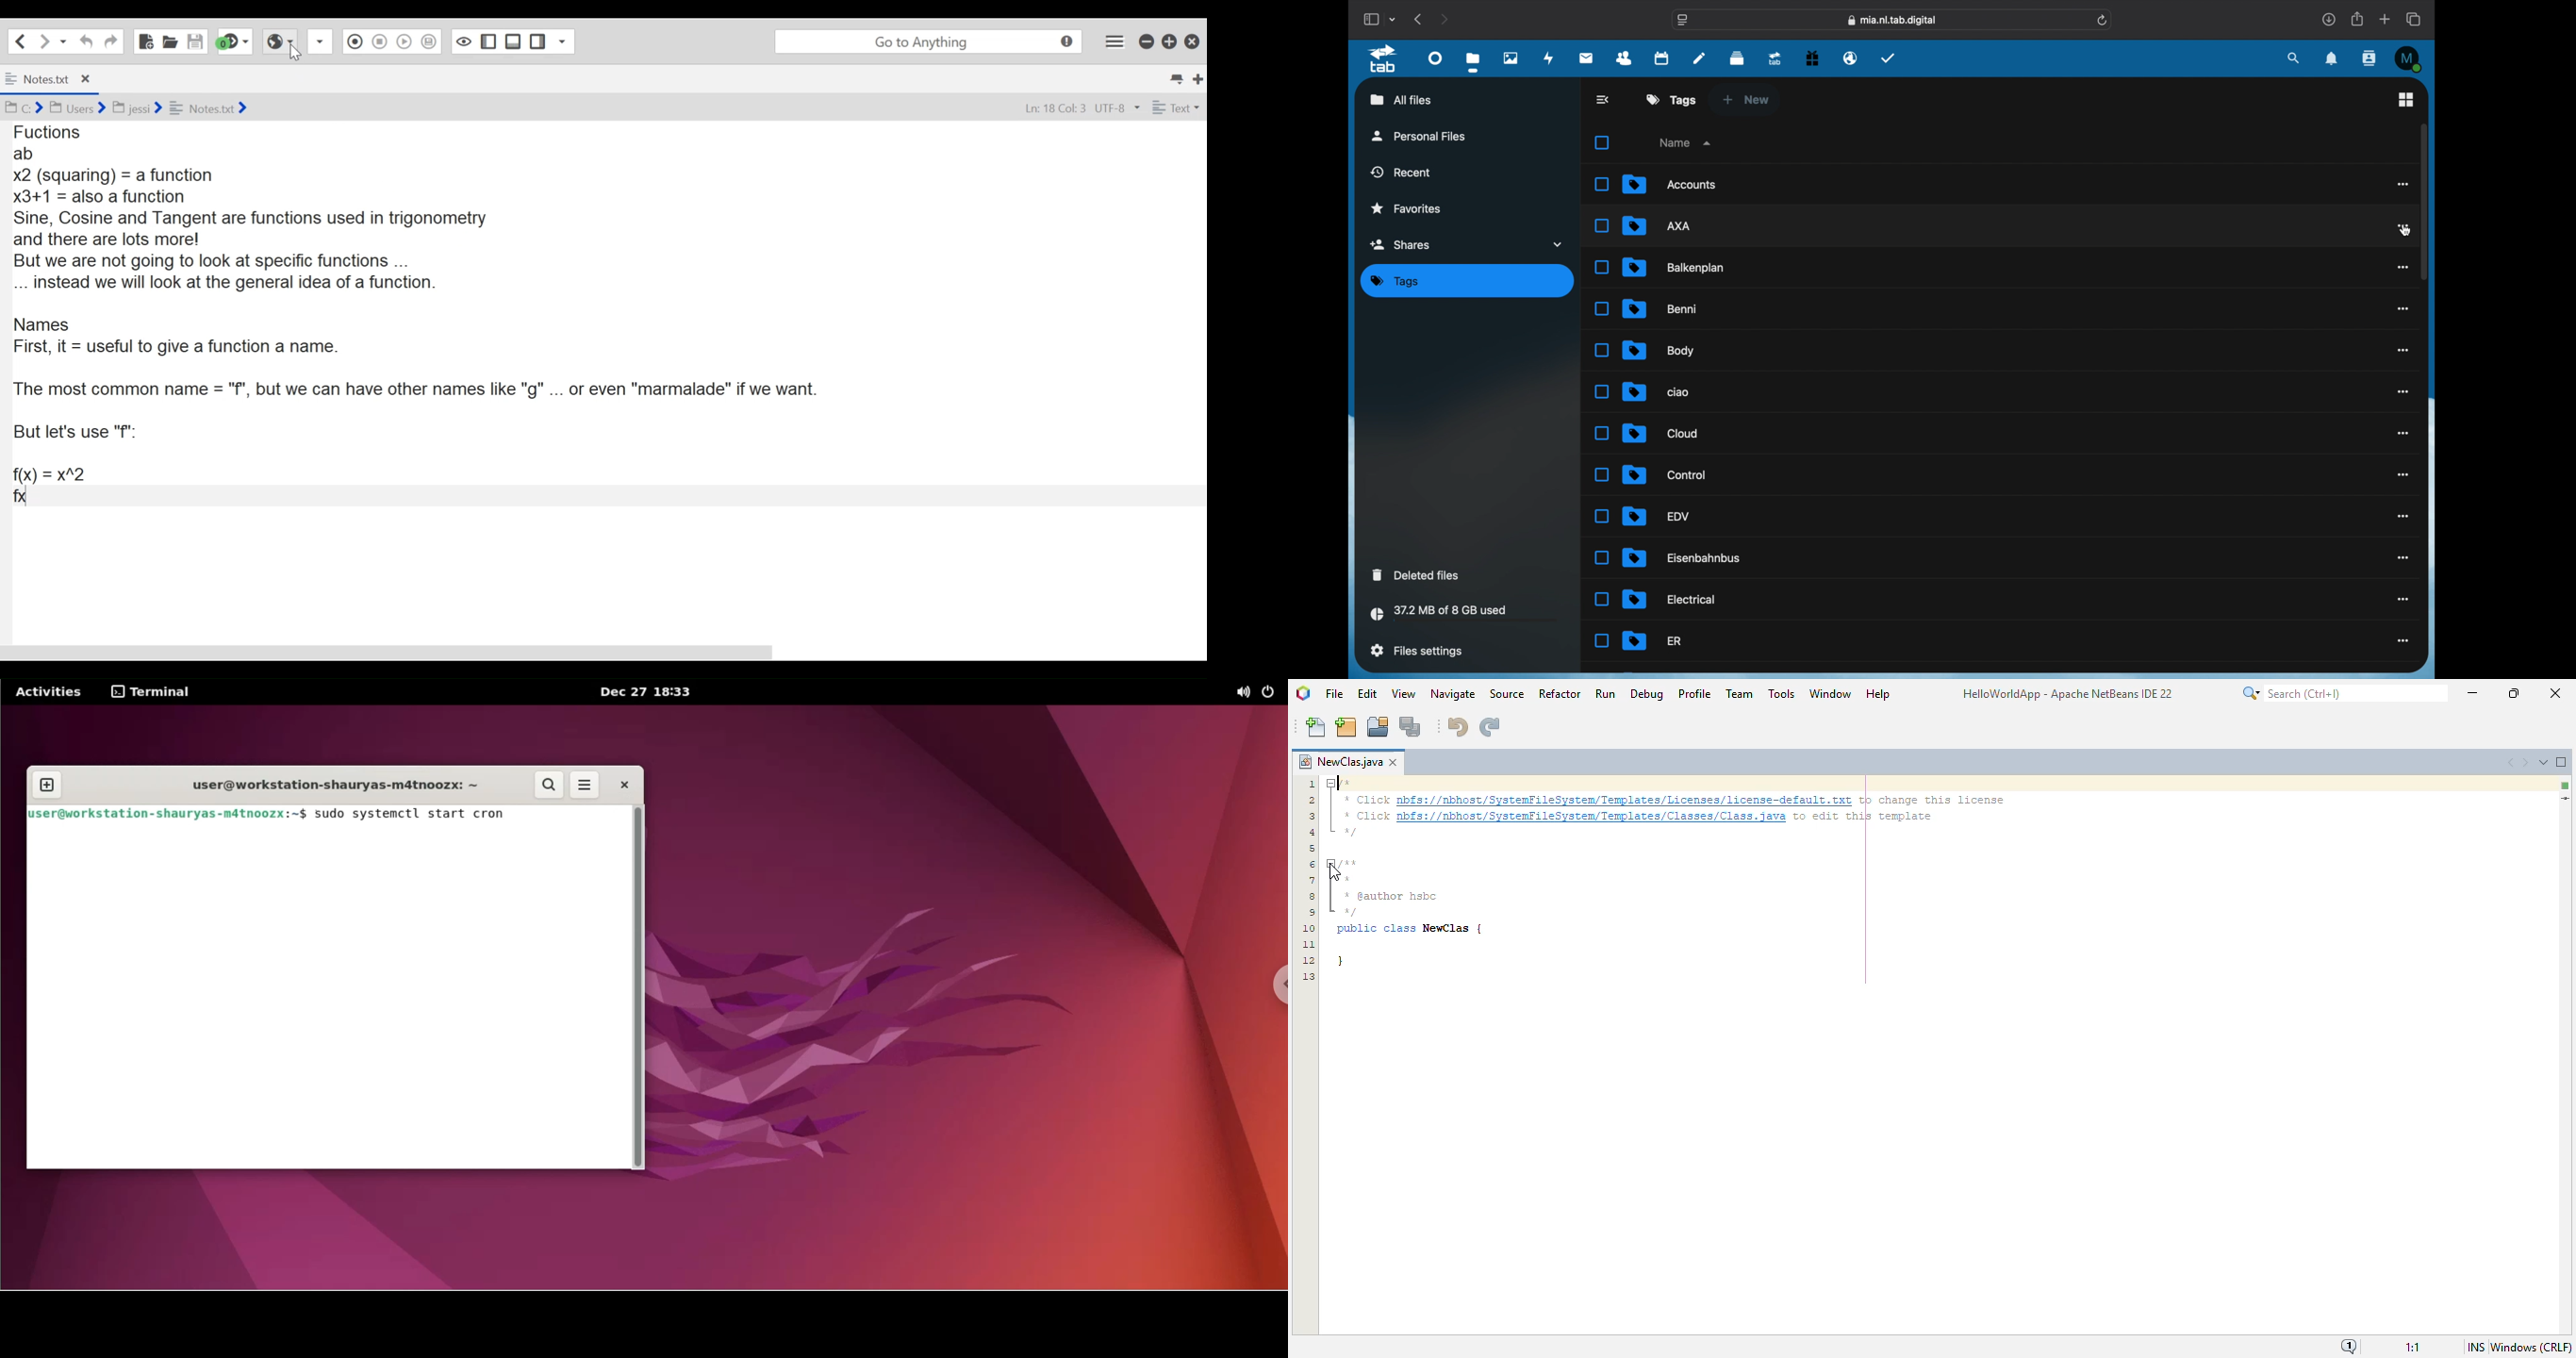 The image size is (2576, 1372). I want to click on Recording in Macro, so click(355, 41).